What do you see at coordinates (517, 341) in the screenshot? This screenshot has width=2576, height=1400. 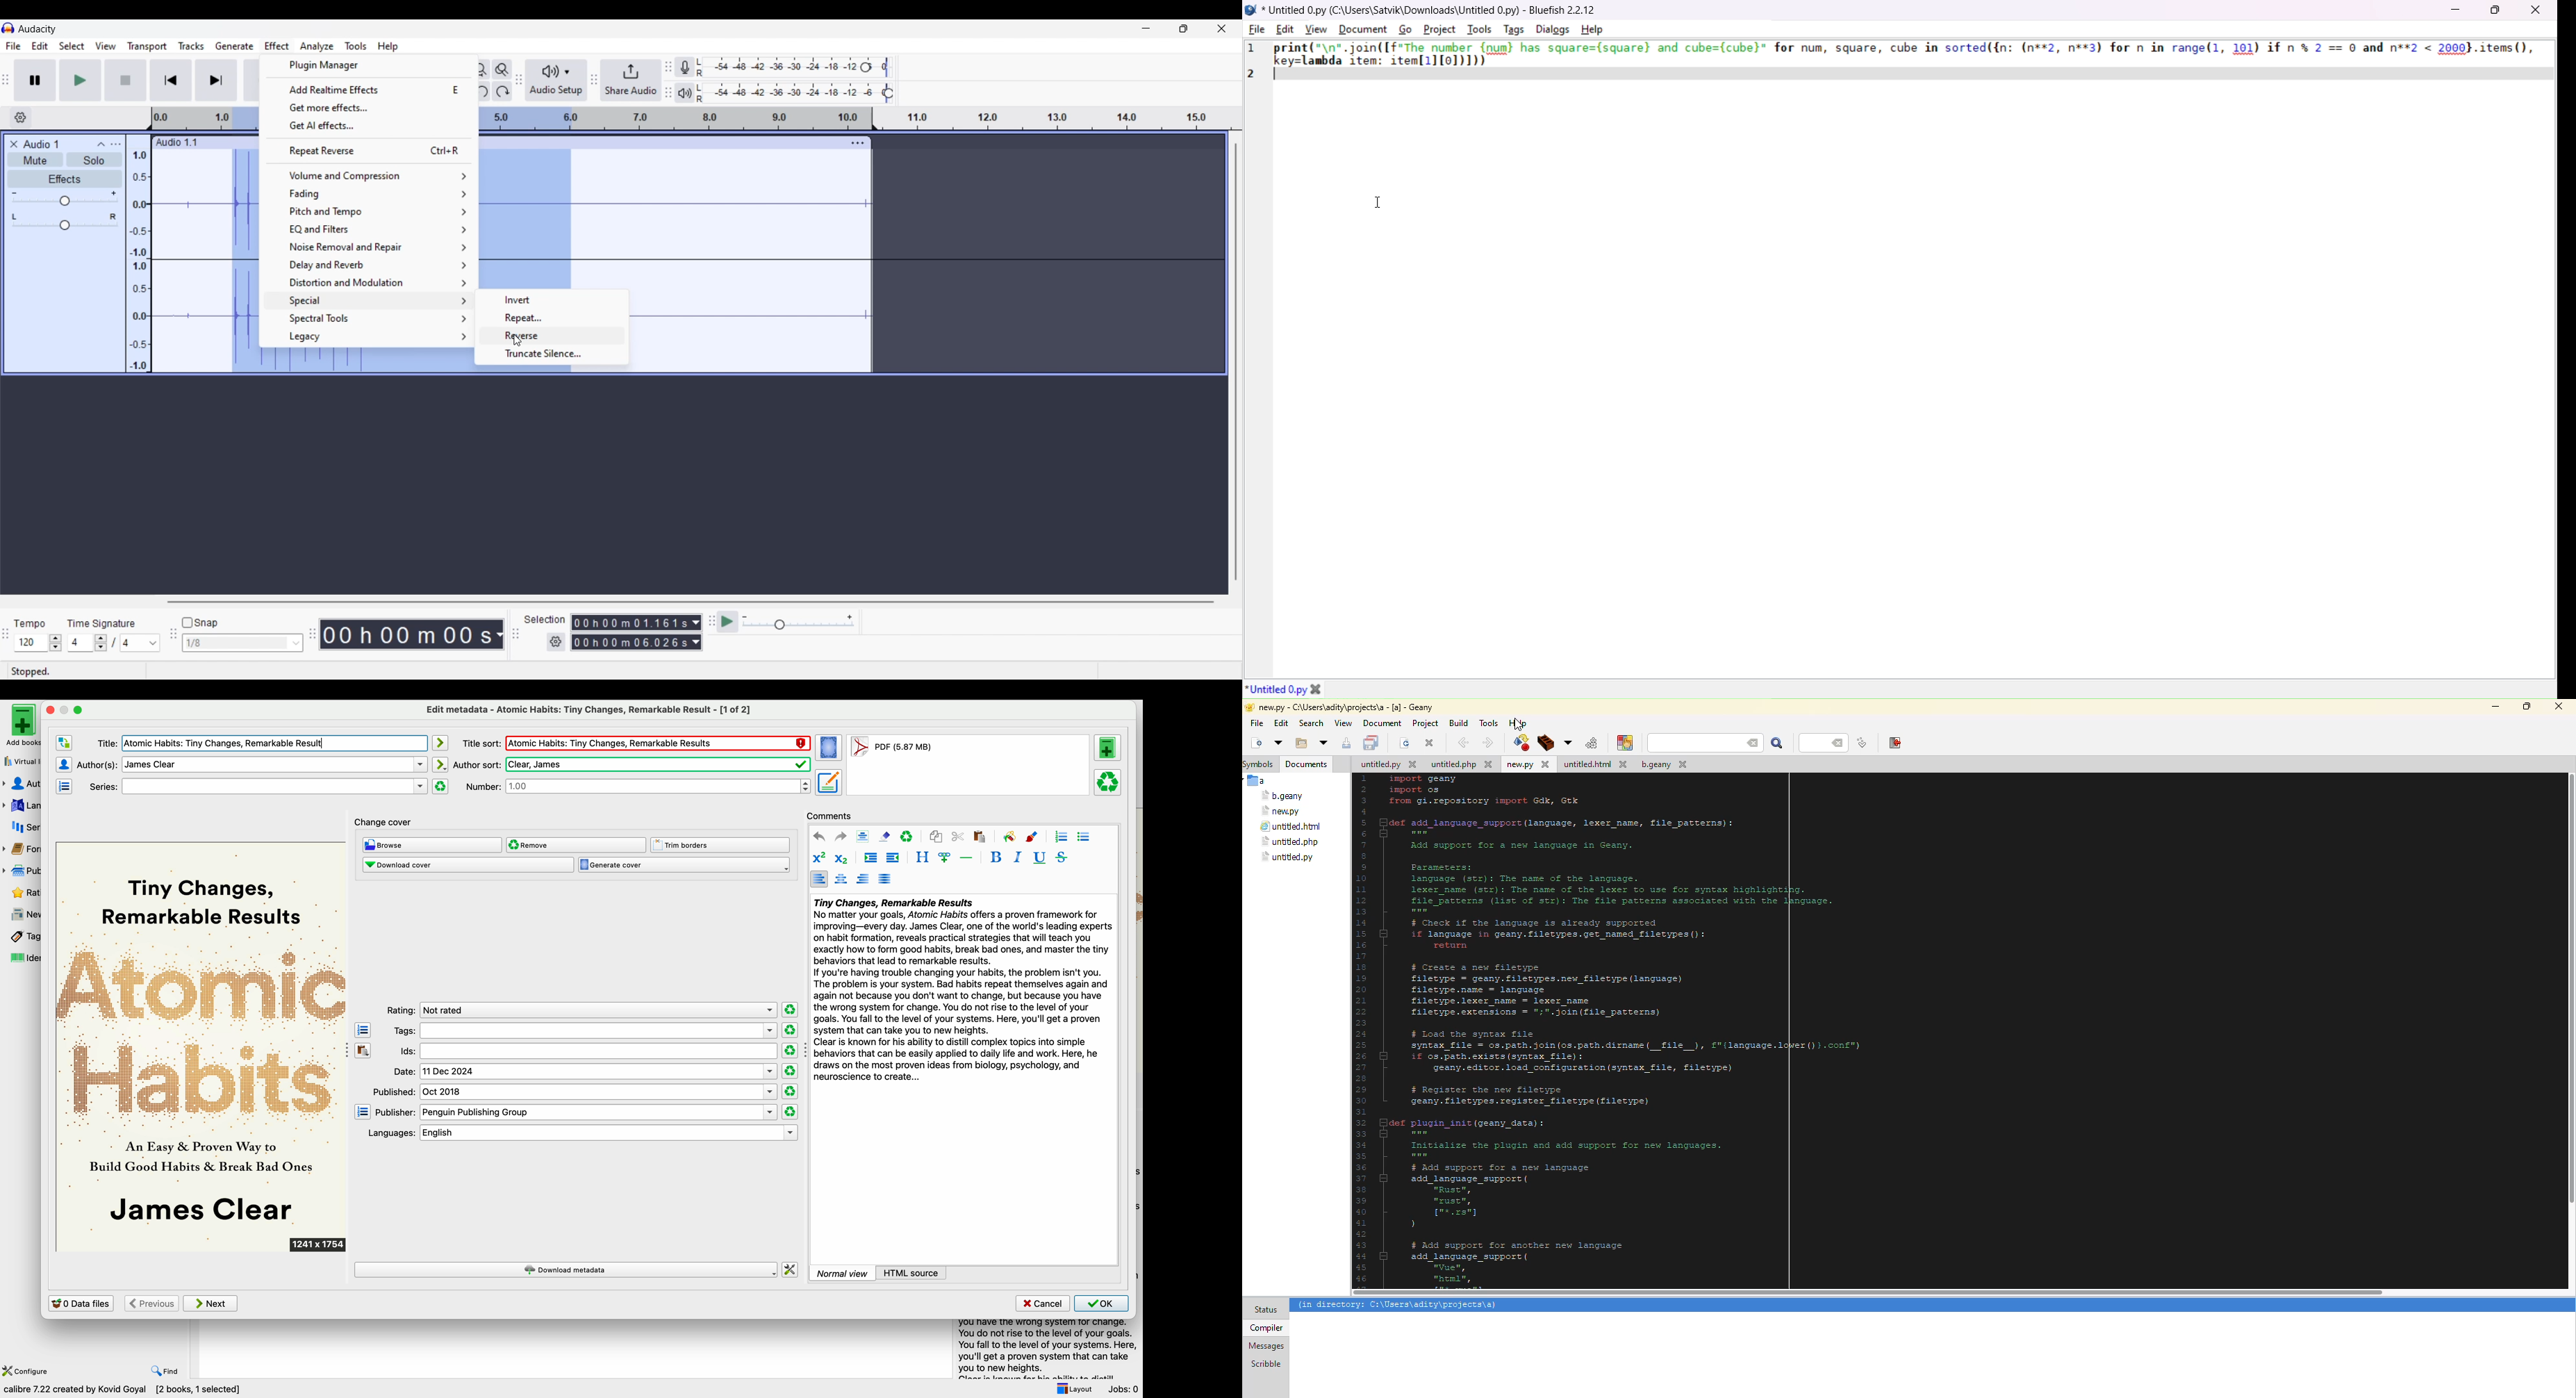 I see `Cursor clicking on reverse` at bounding box center [517, 341].